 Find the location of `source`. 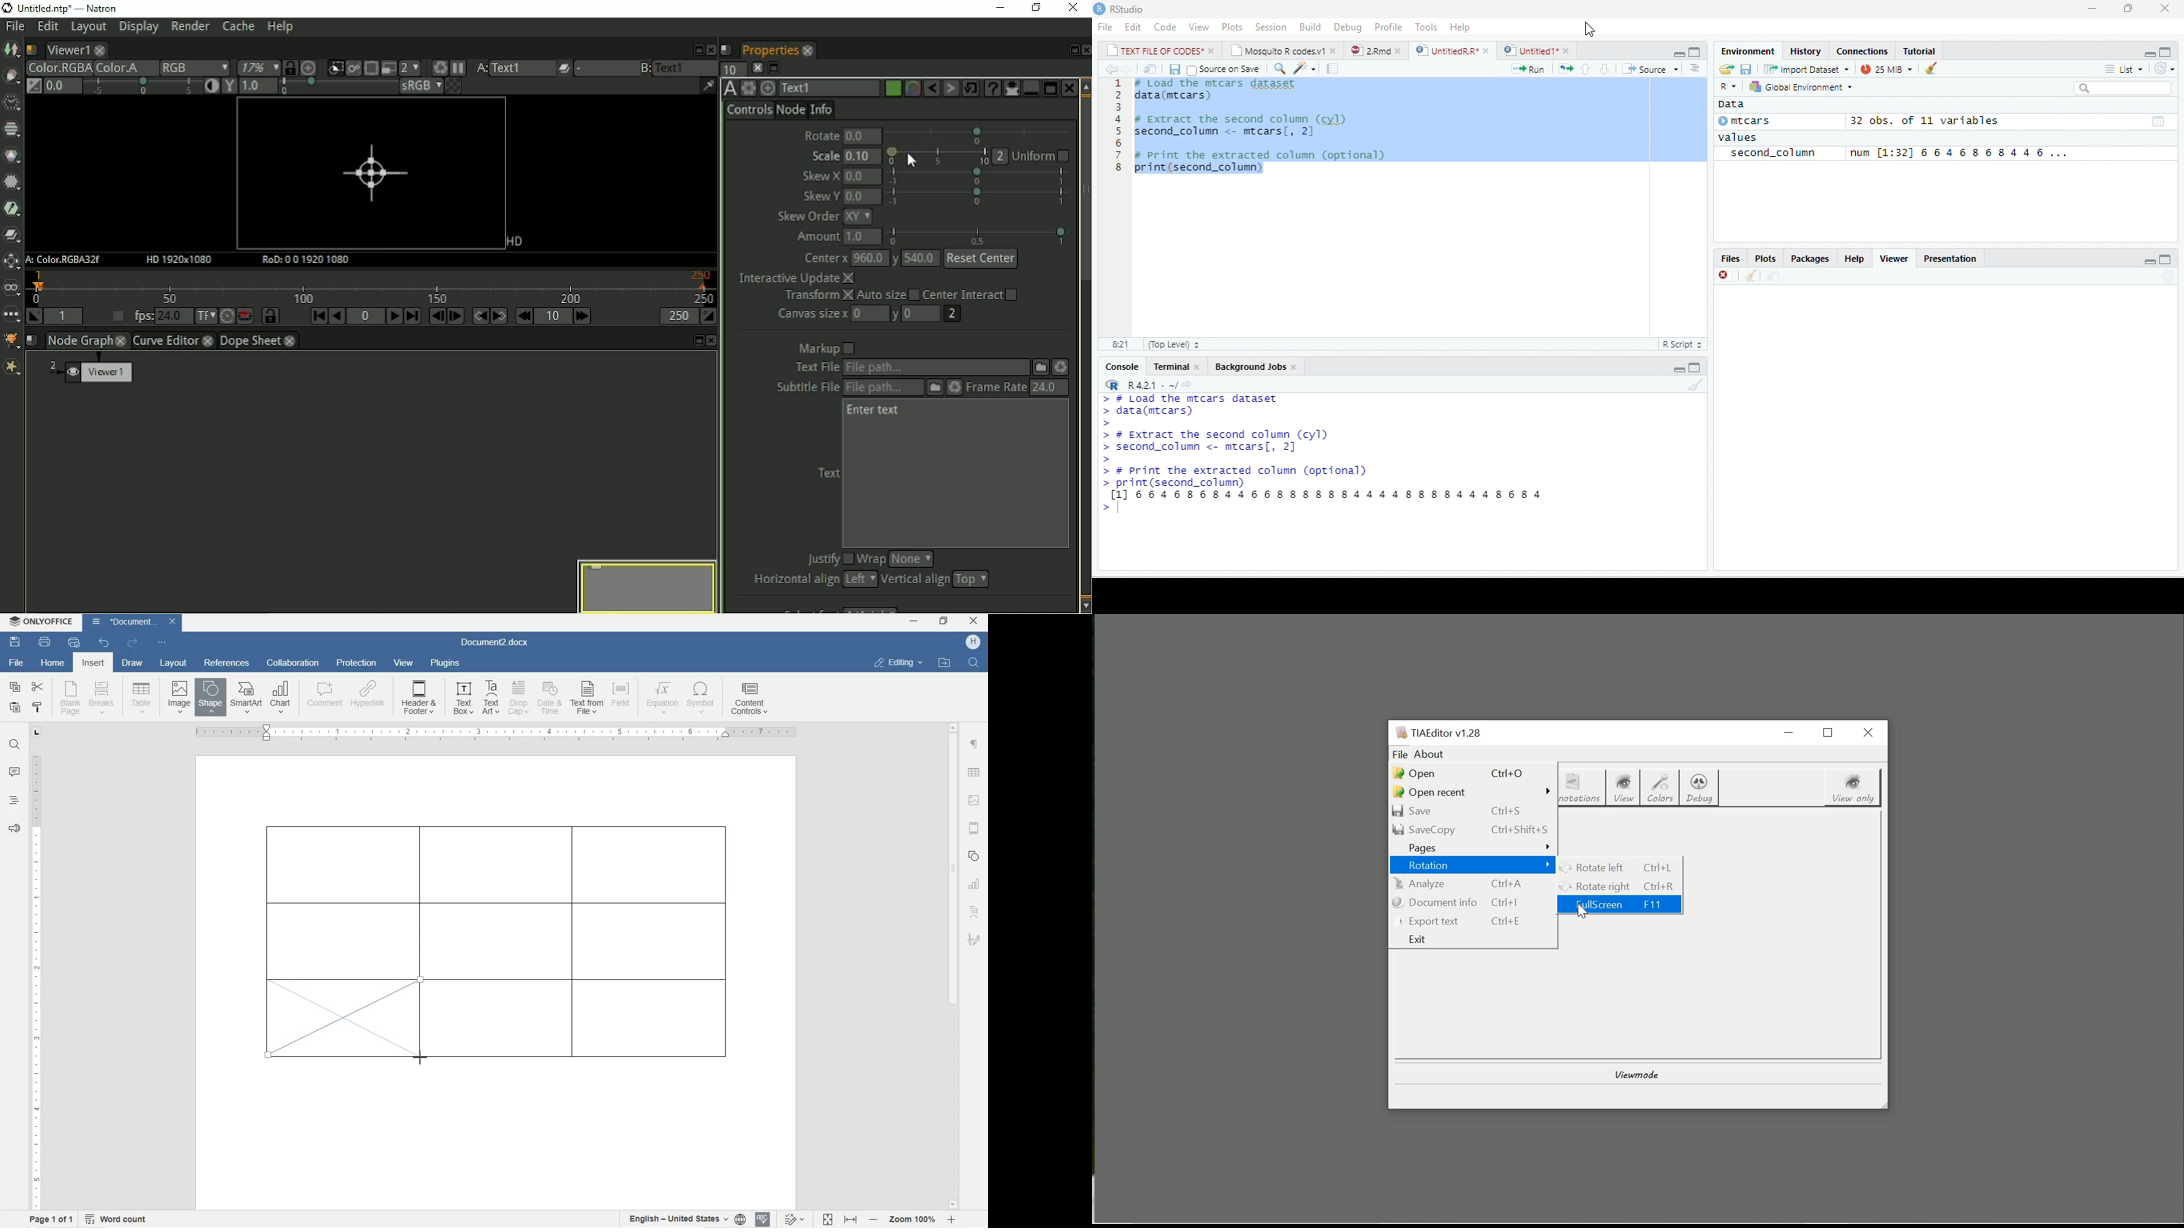

source is located at coordinates (1643, 70).